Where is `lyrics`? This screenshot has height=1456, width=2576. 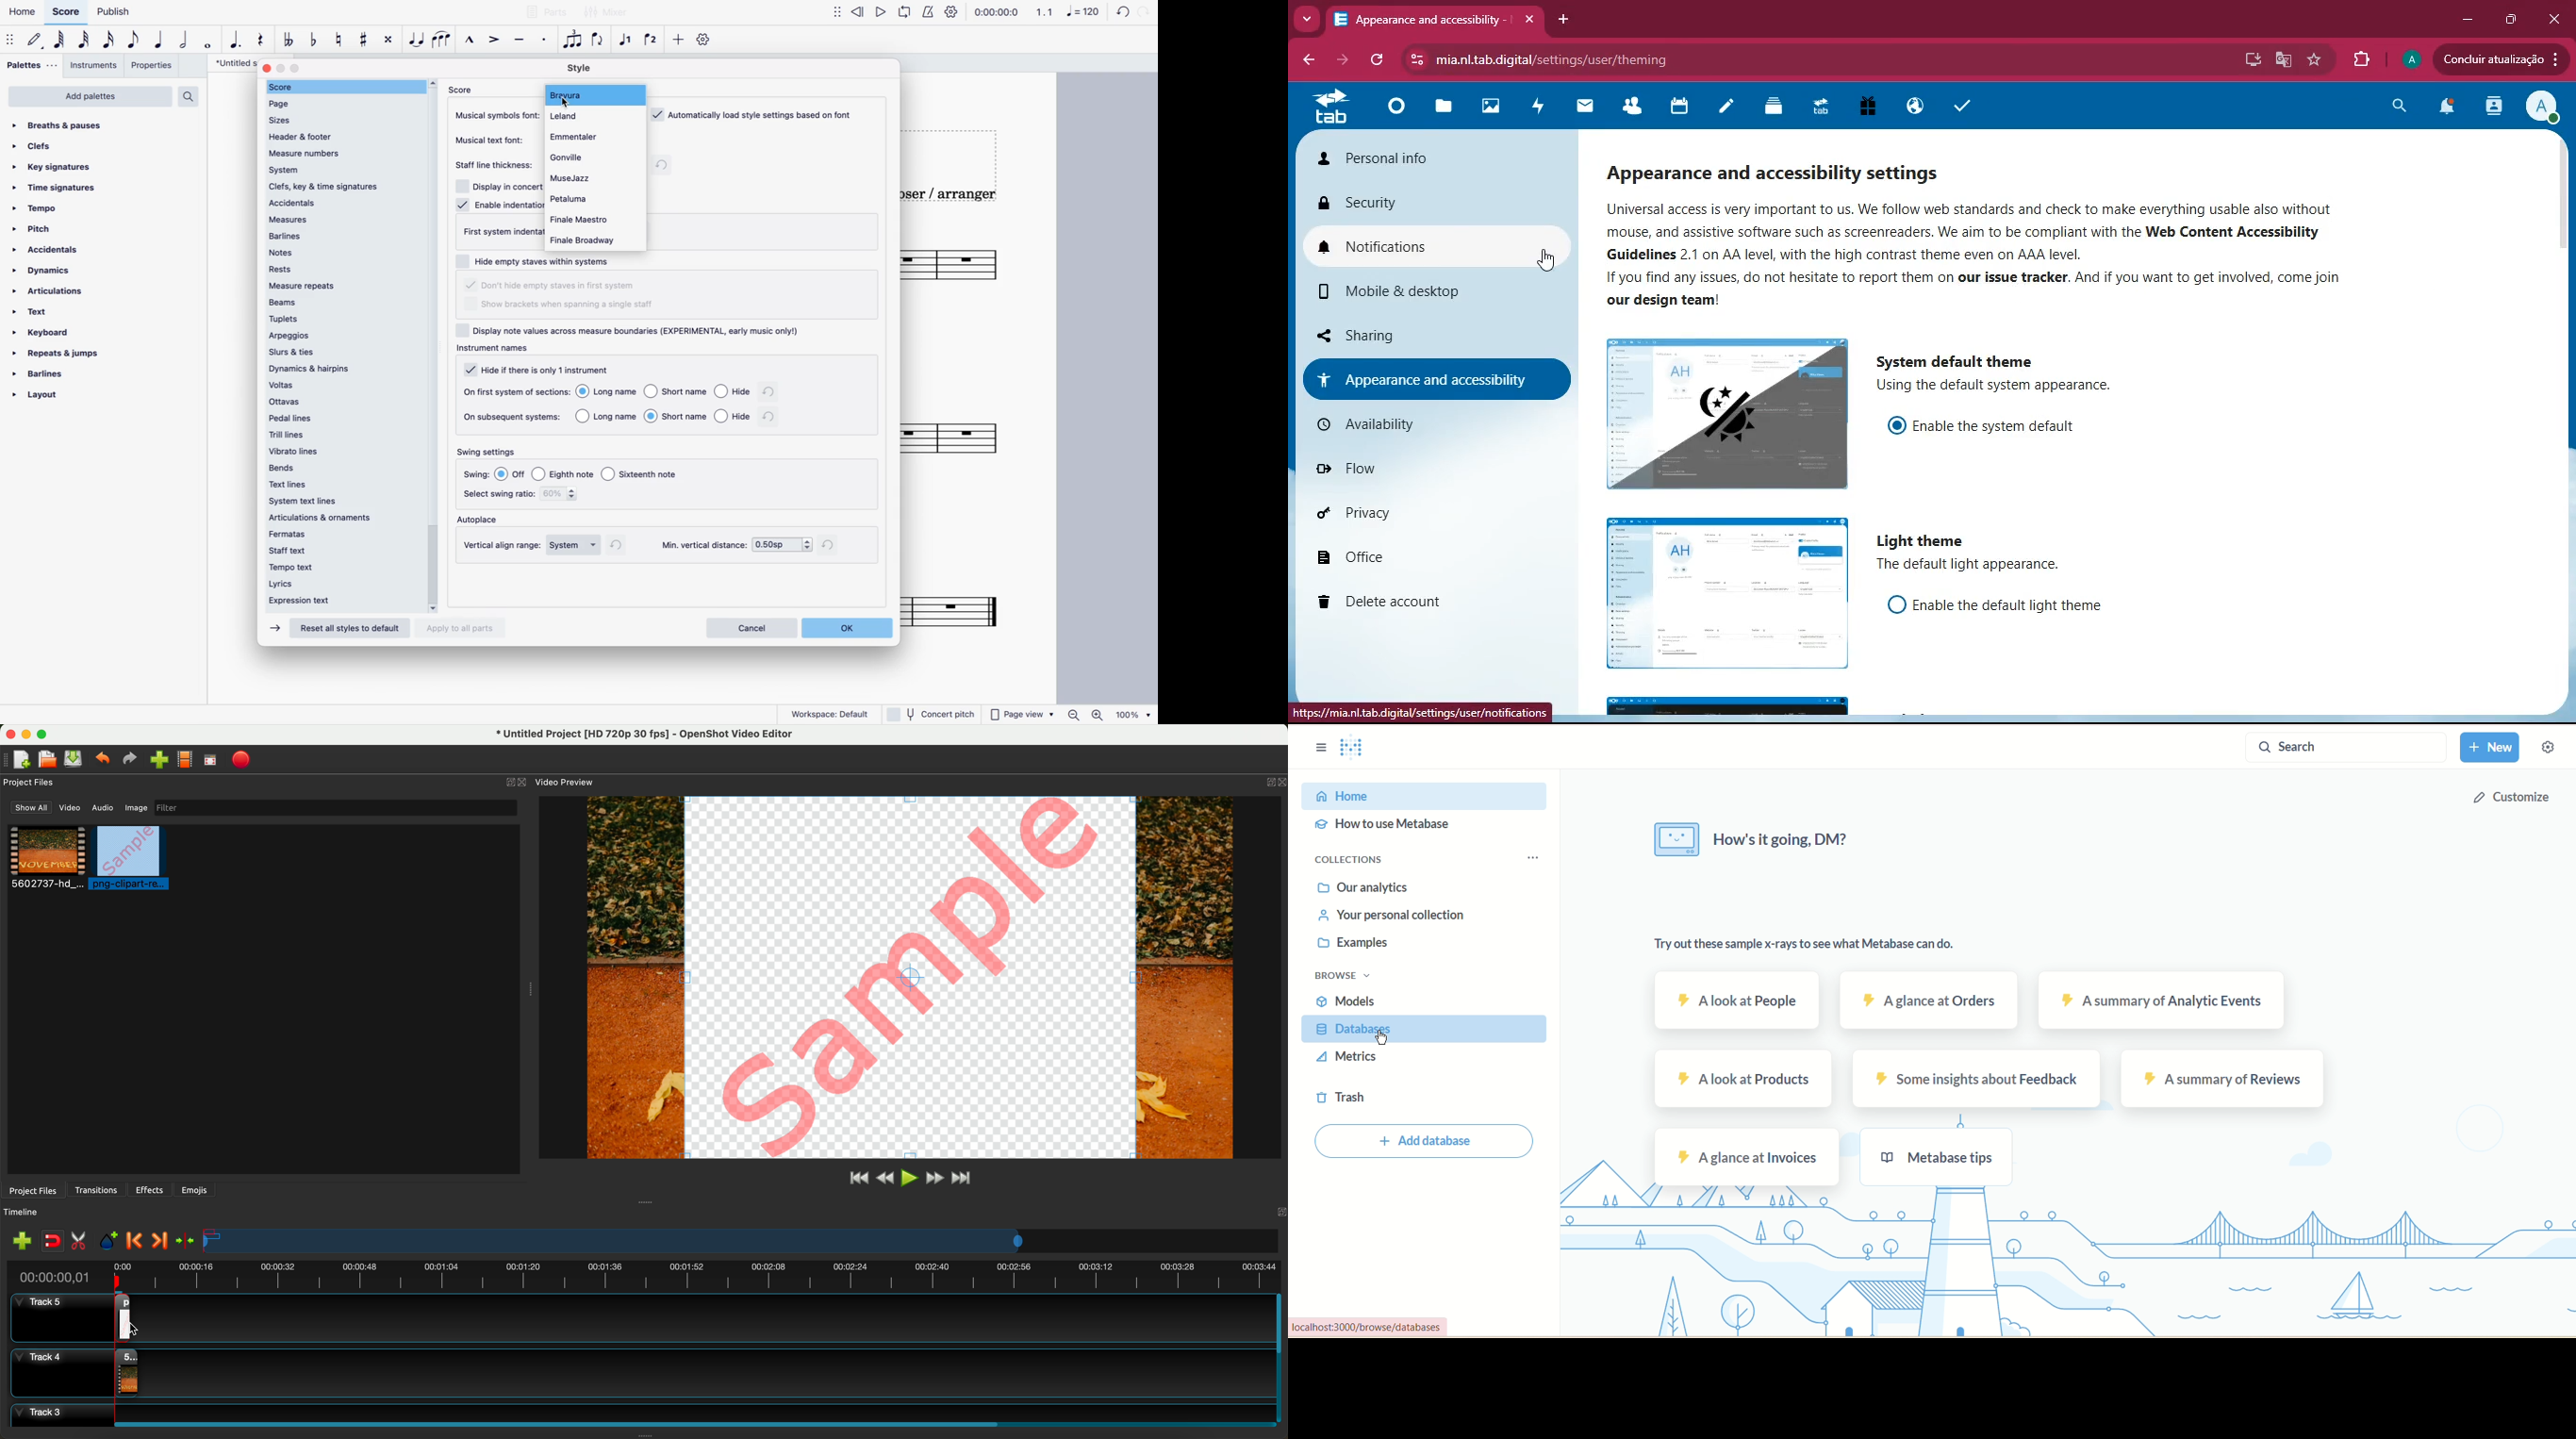 lyrics is located at coordinates (339, 585).